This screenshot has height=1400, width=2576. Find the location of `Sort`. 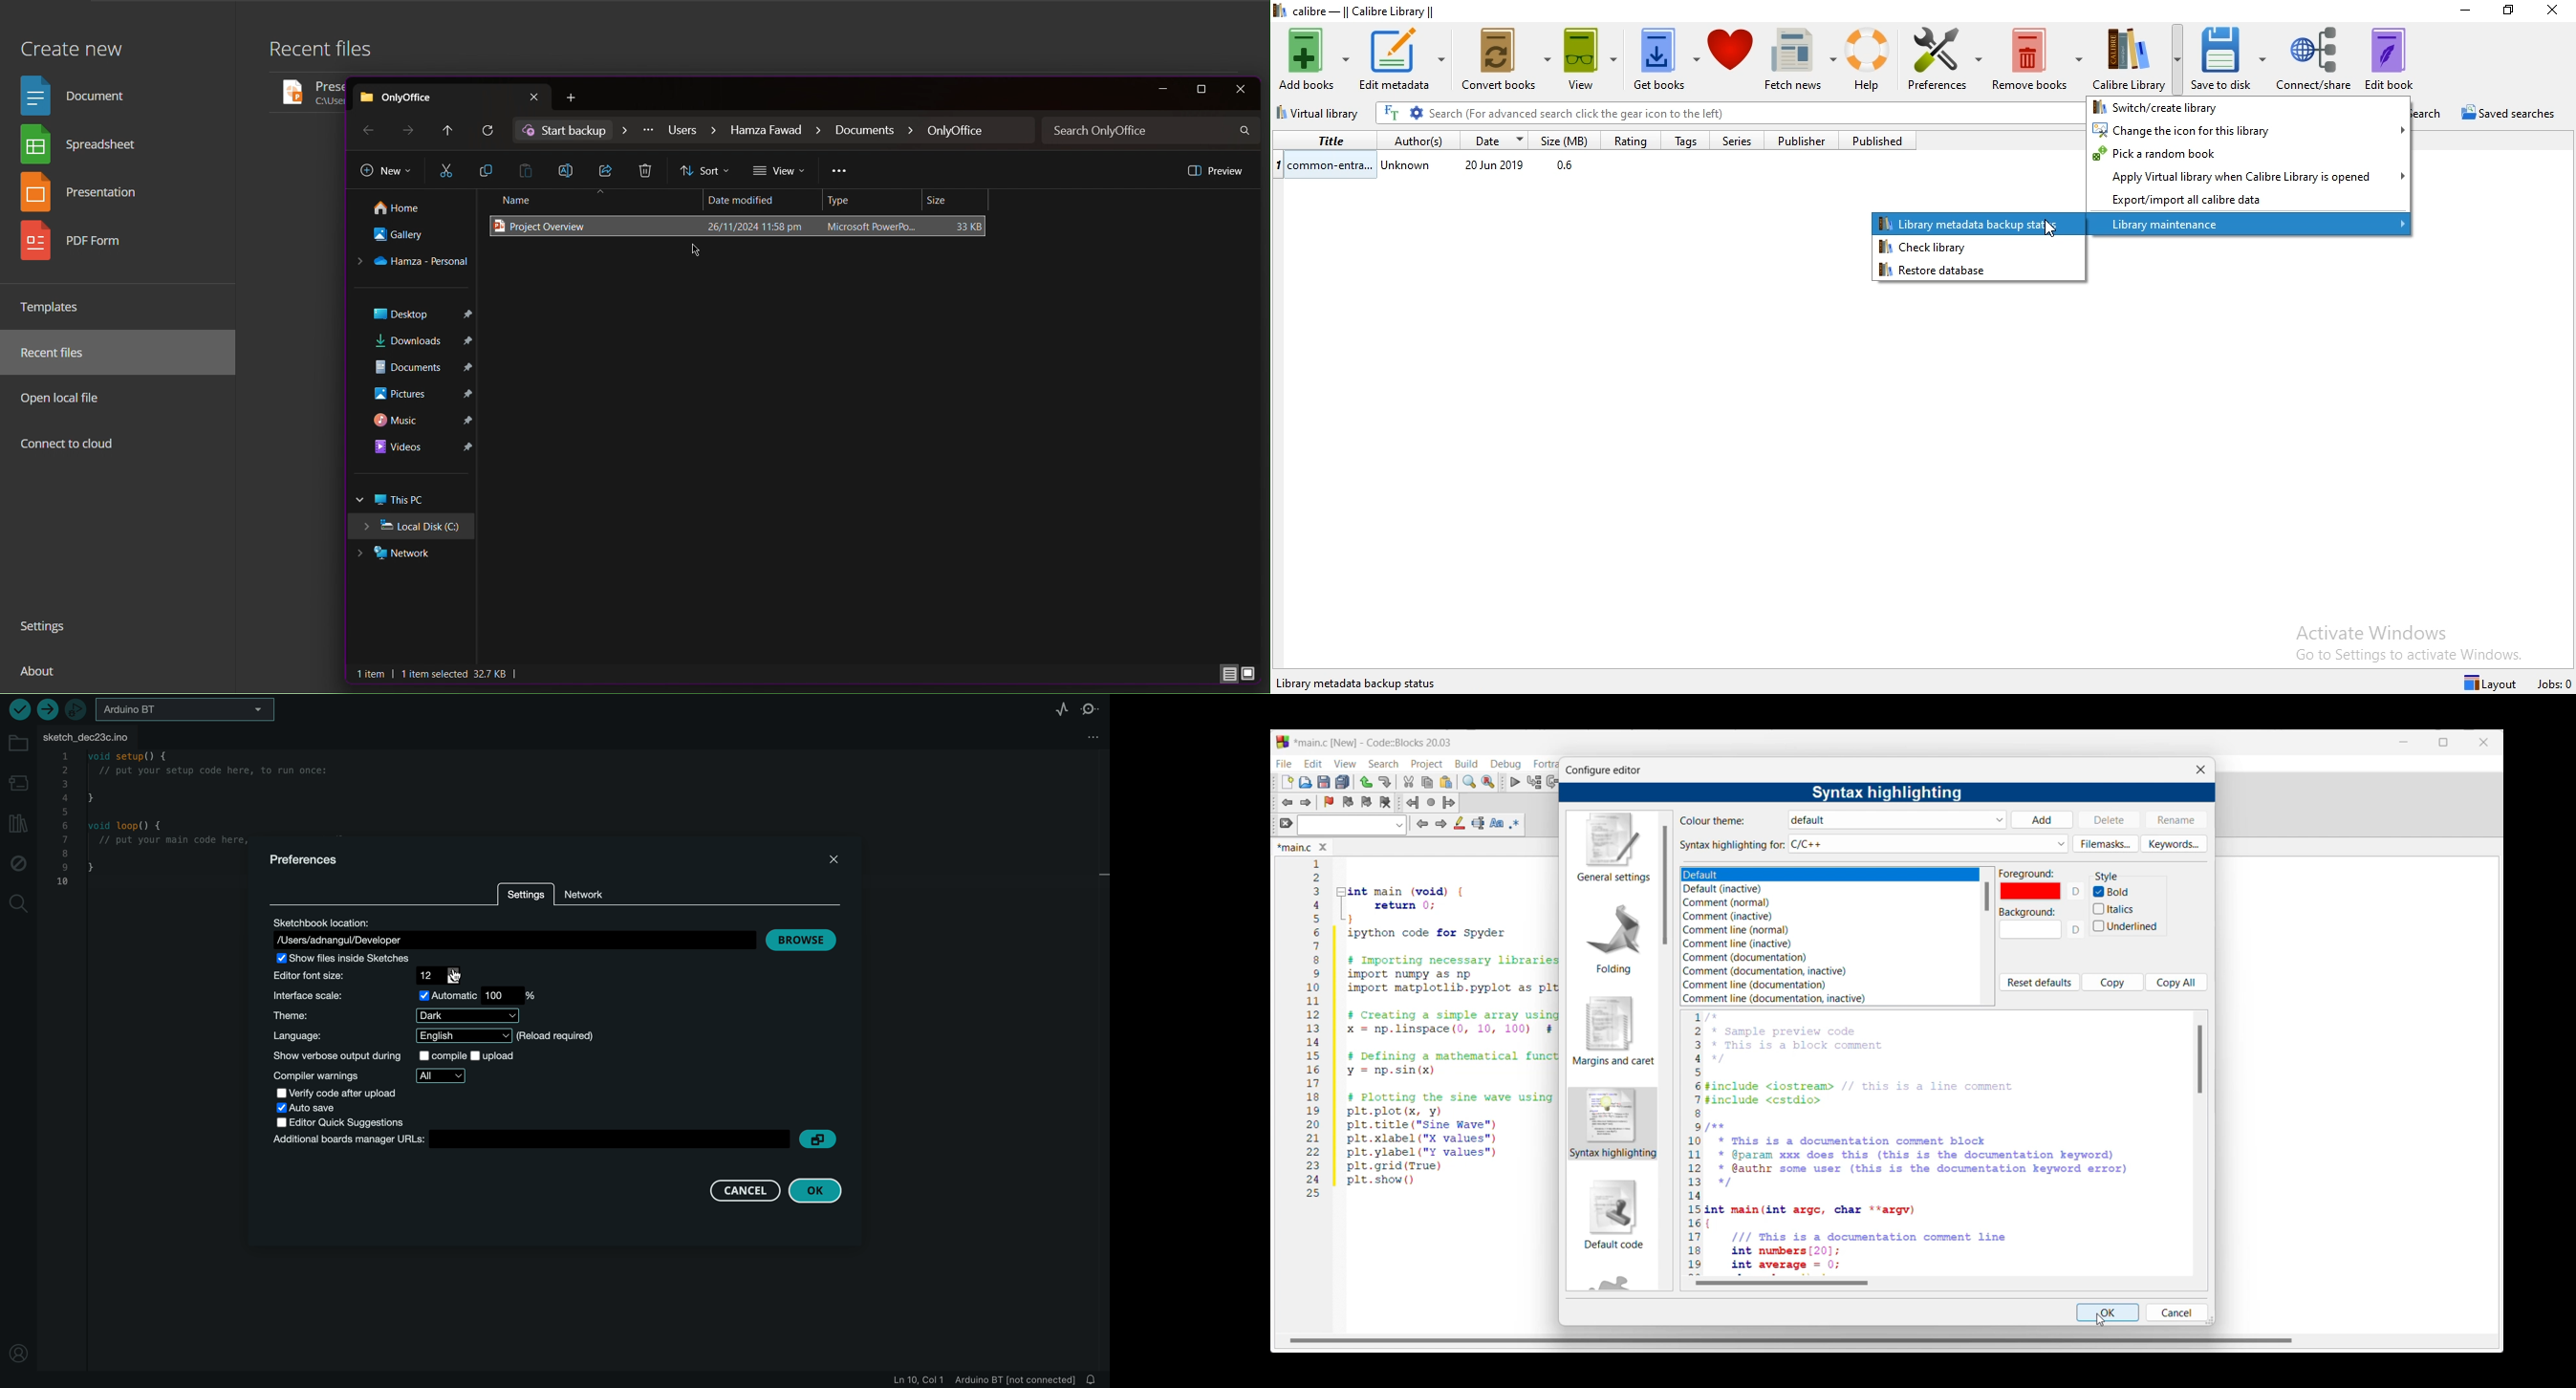

Sort is located at coordinates (707, 171).